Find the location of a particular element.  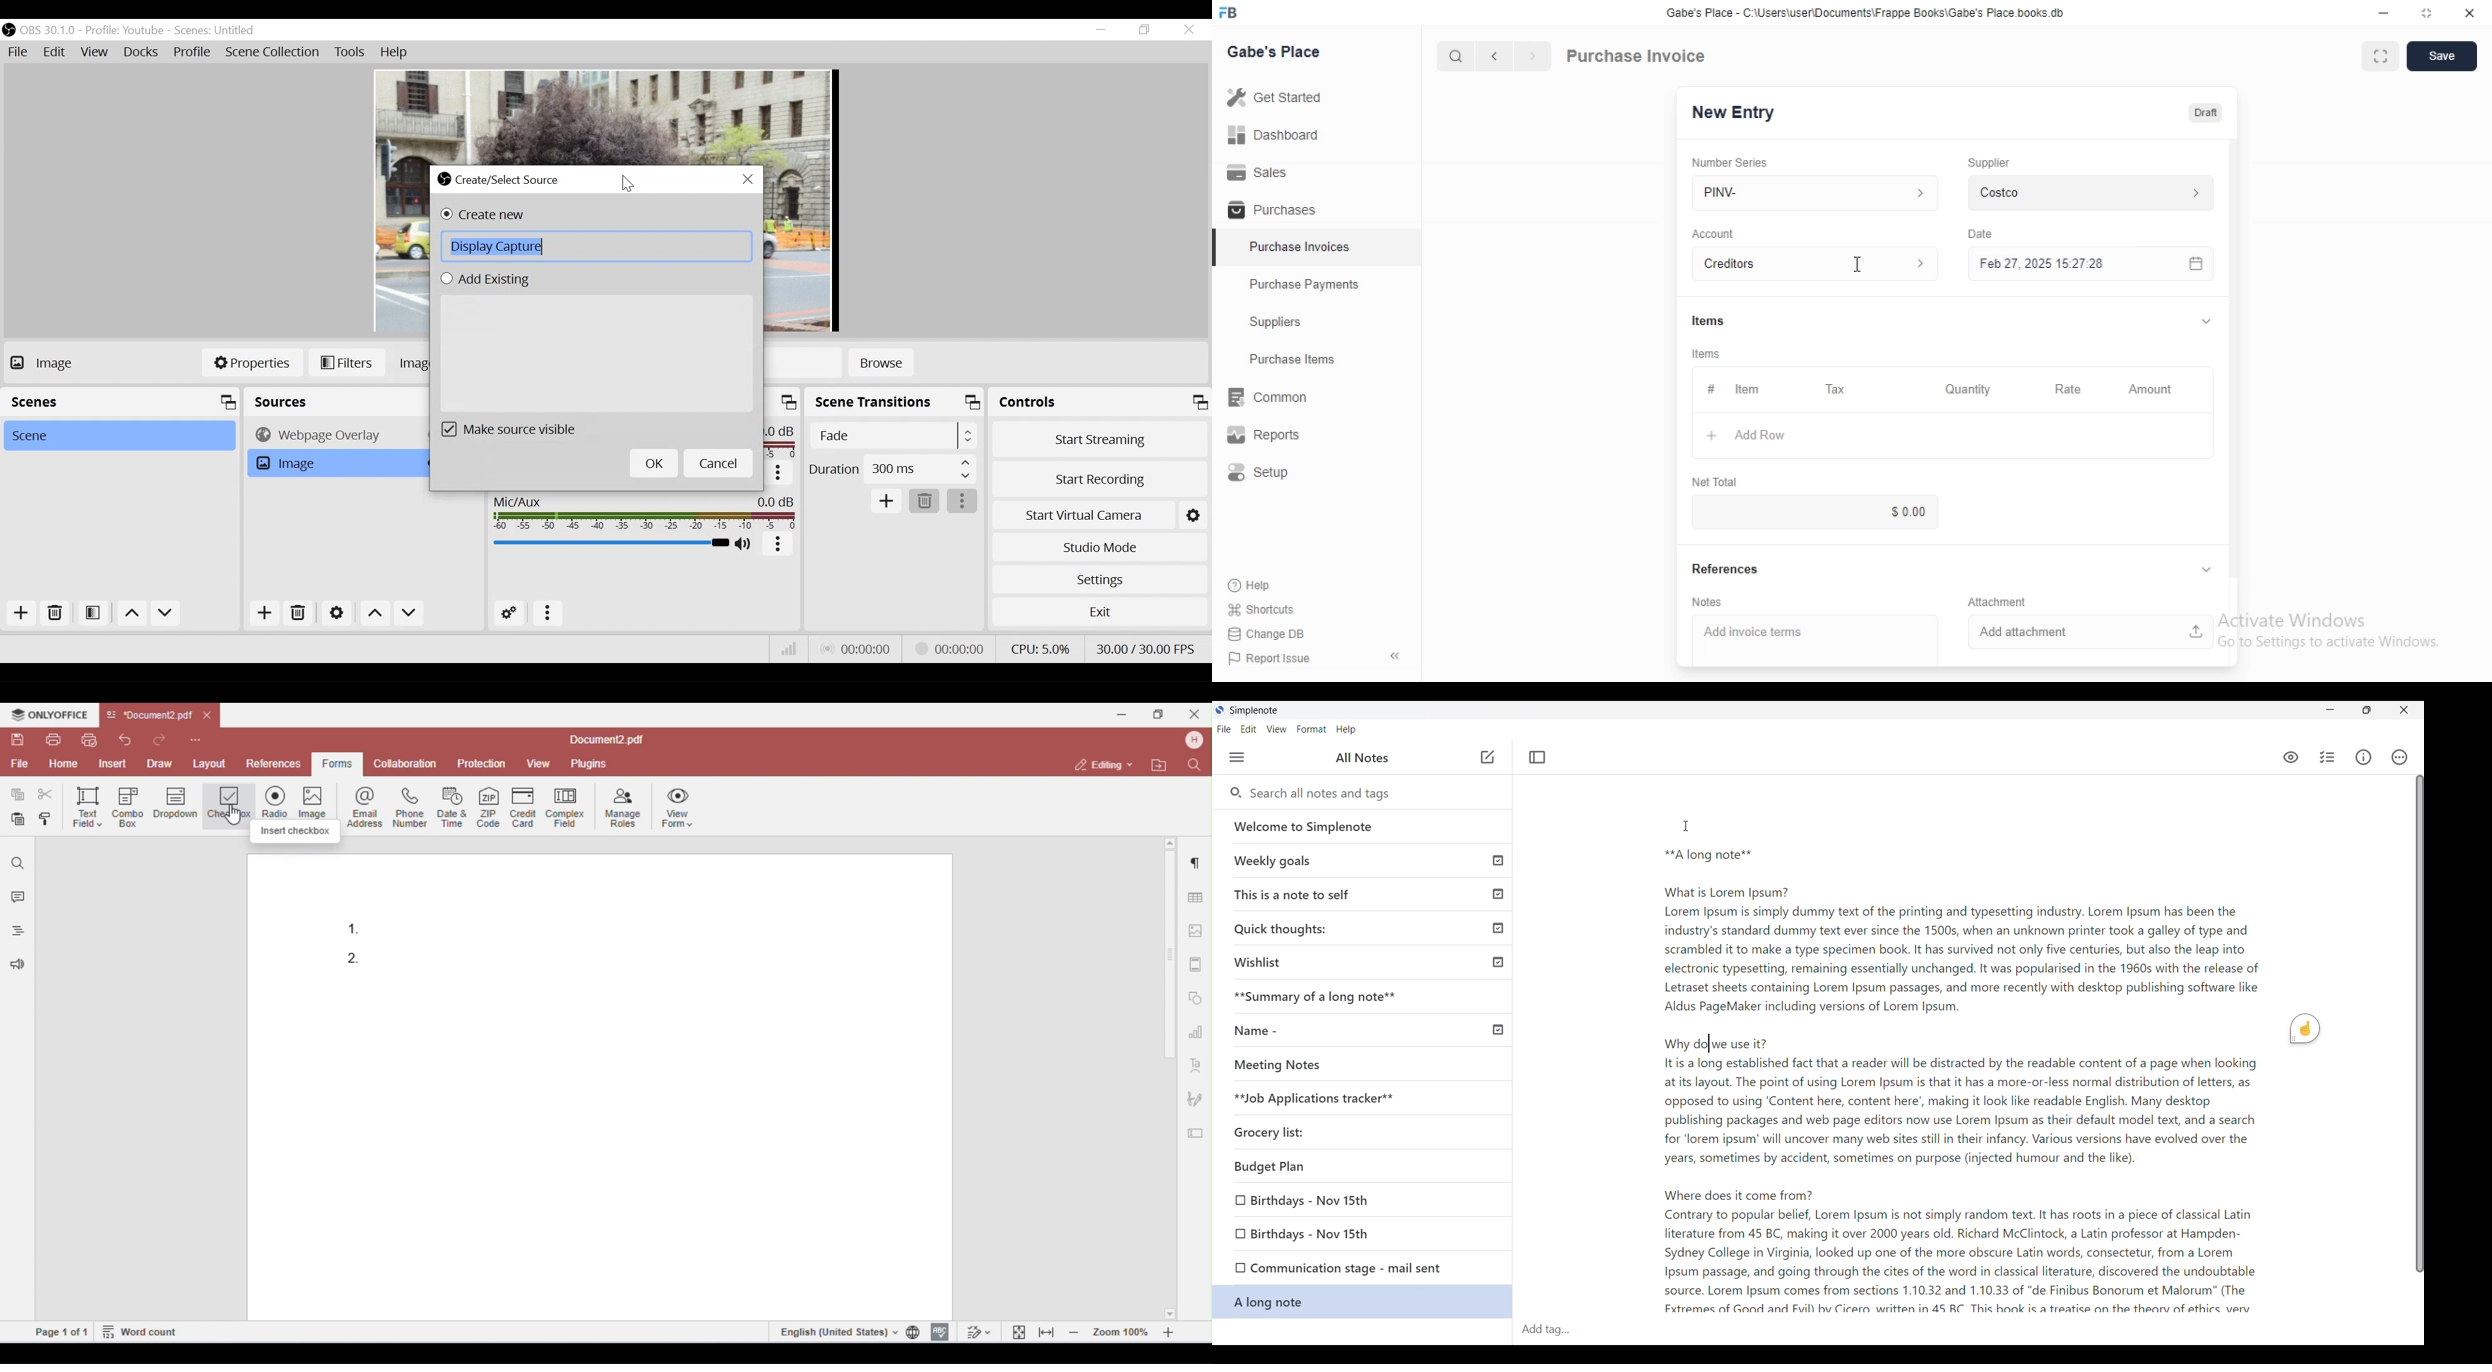

Purchase Invoice is located at coordinates (1637, 55).